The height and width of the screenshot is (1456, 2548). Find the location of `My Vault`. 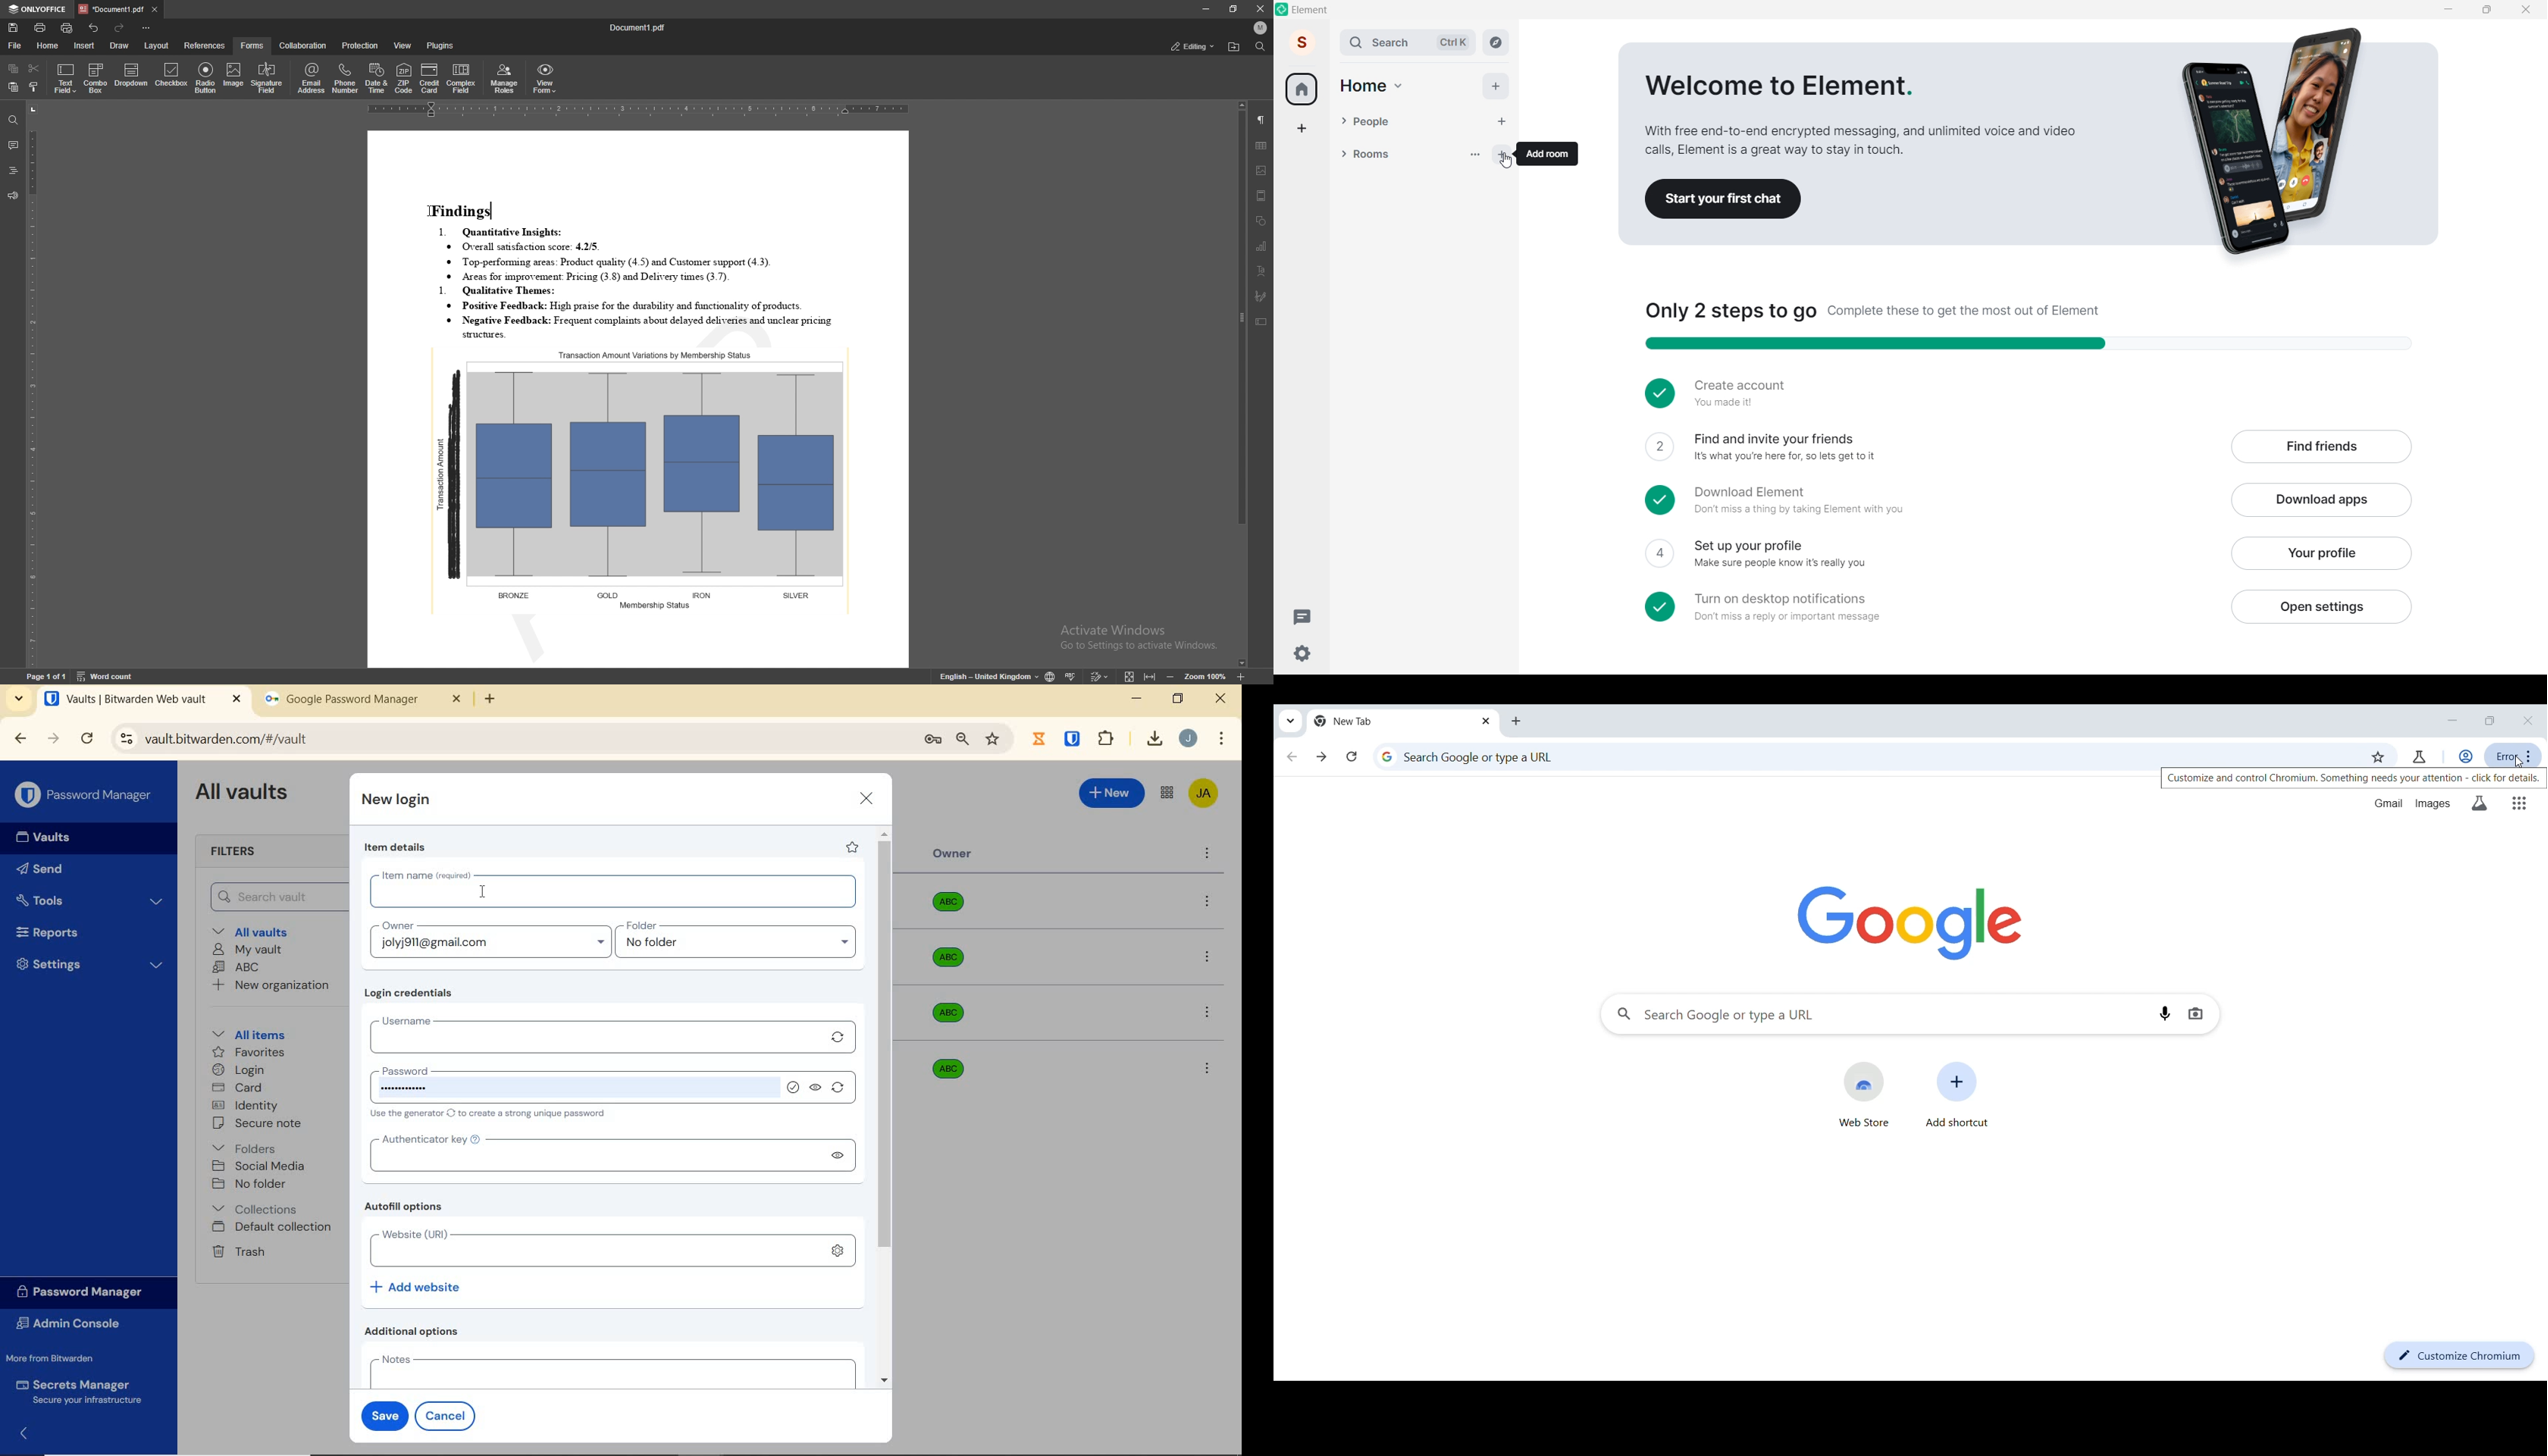

My Vault is located at coordinates (248, 949).